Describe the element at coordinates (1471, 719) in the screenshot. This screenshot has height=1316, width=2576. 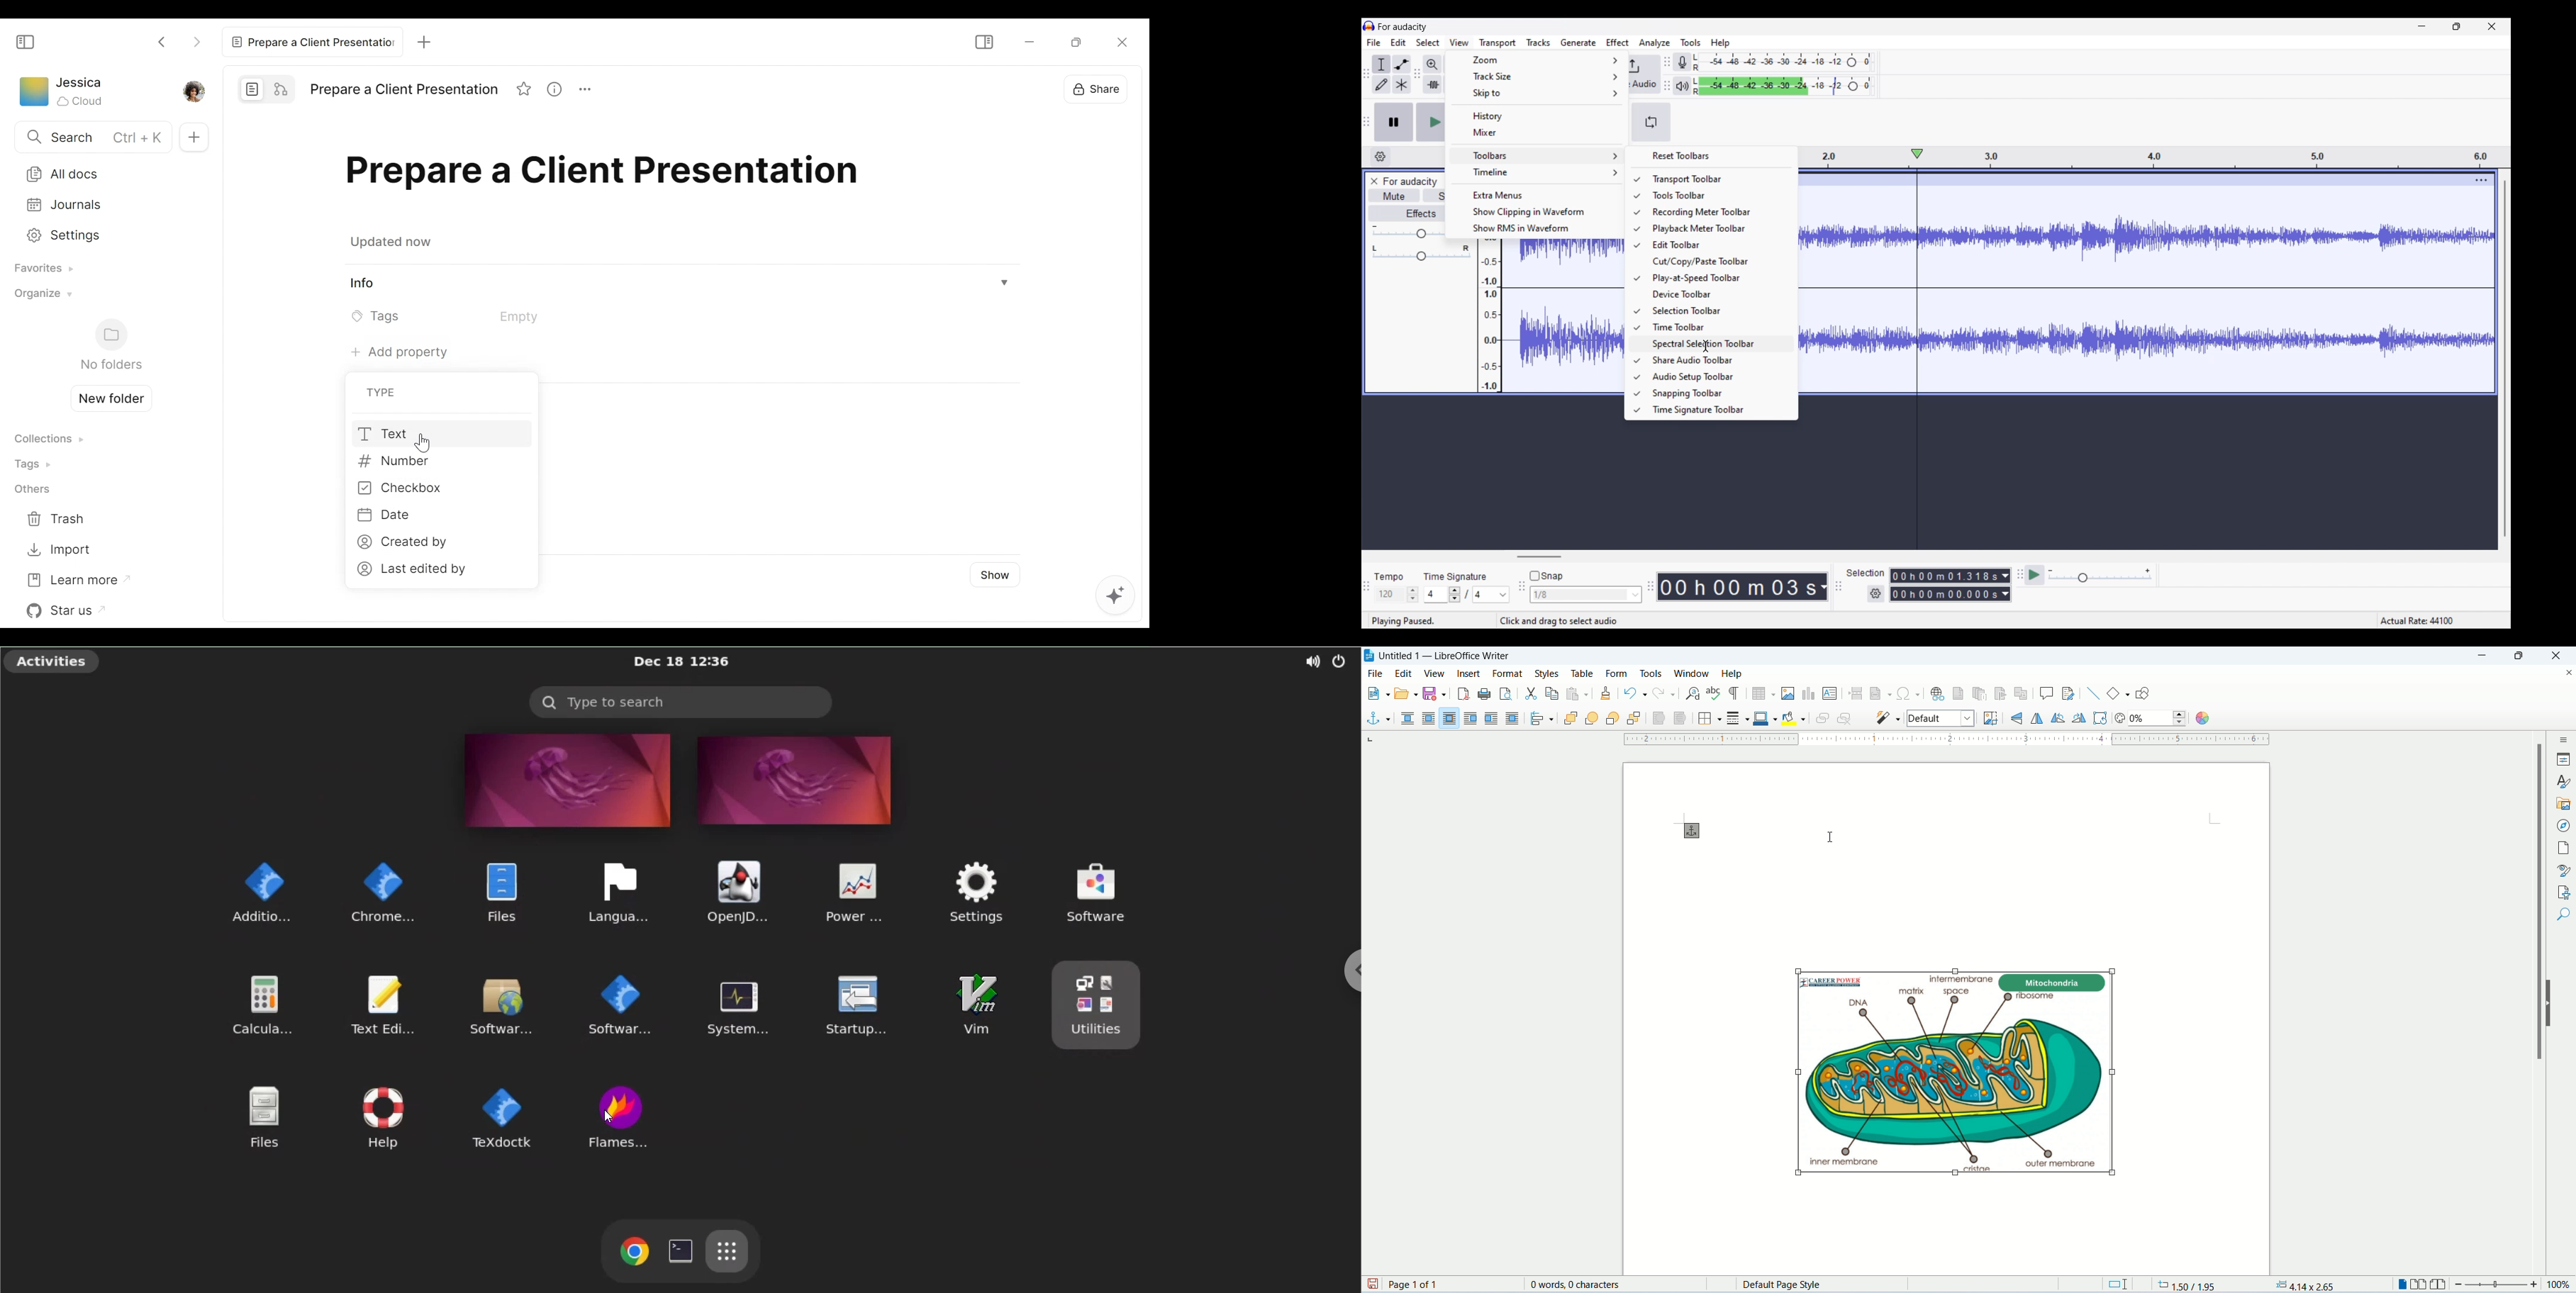
I see `before` at that location.